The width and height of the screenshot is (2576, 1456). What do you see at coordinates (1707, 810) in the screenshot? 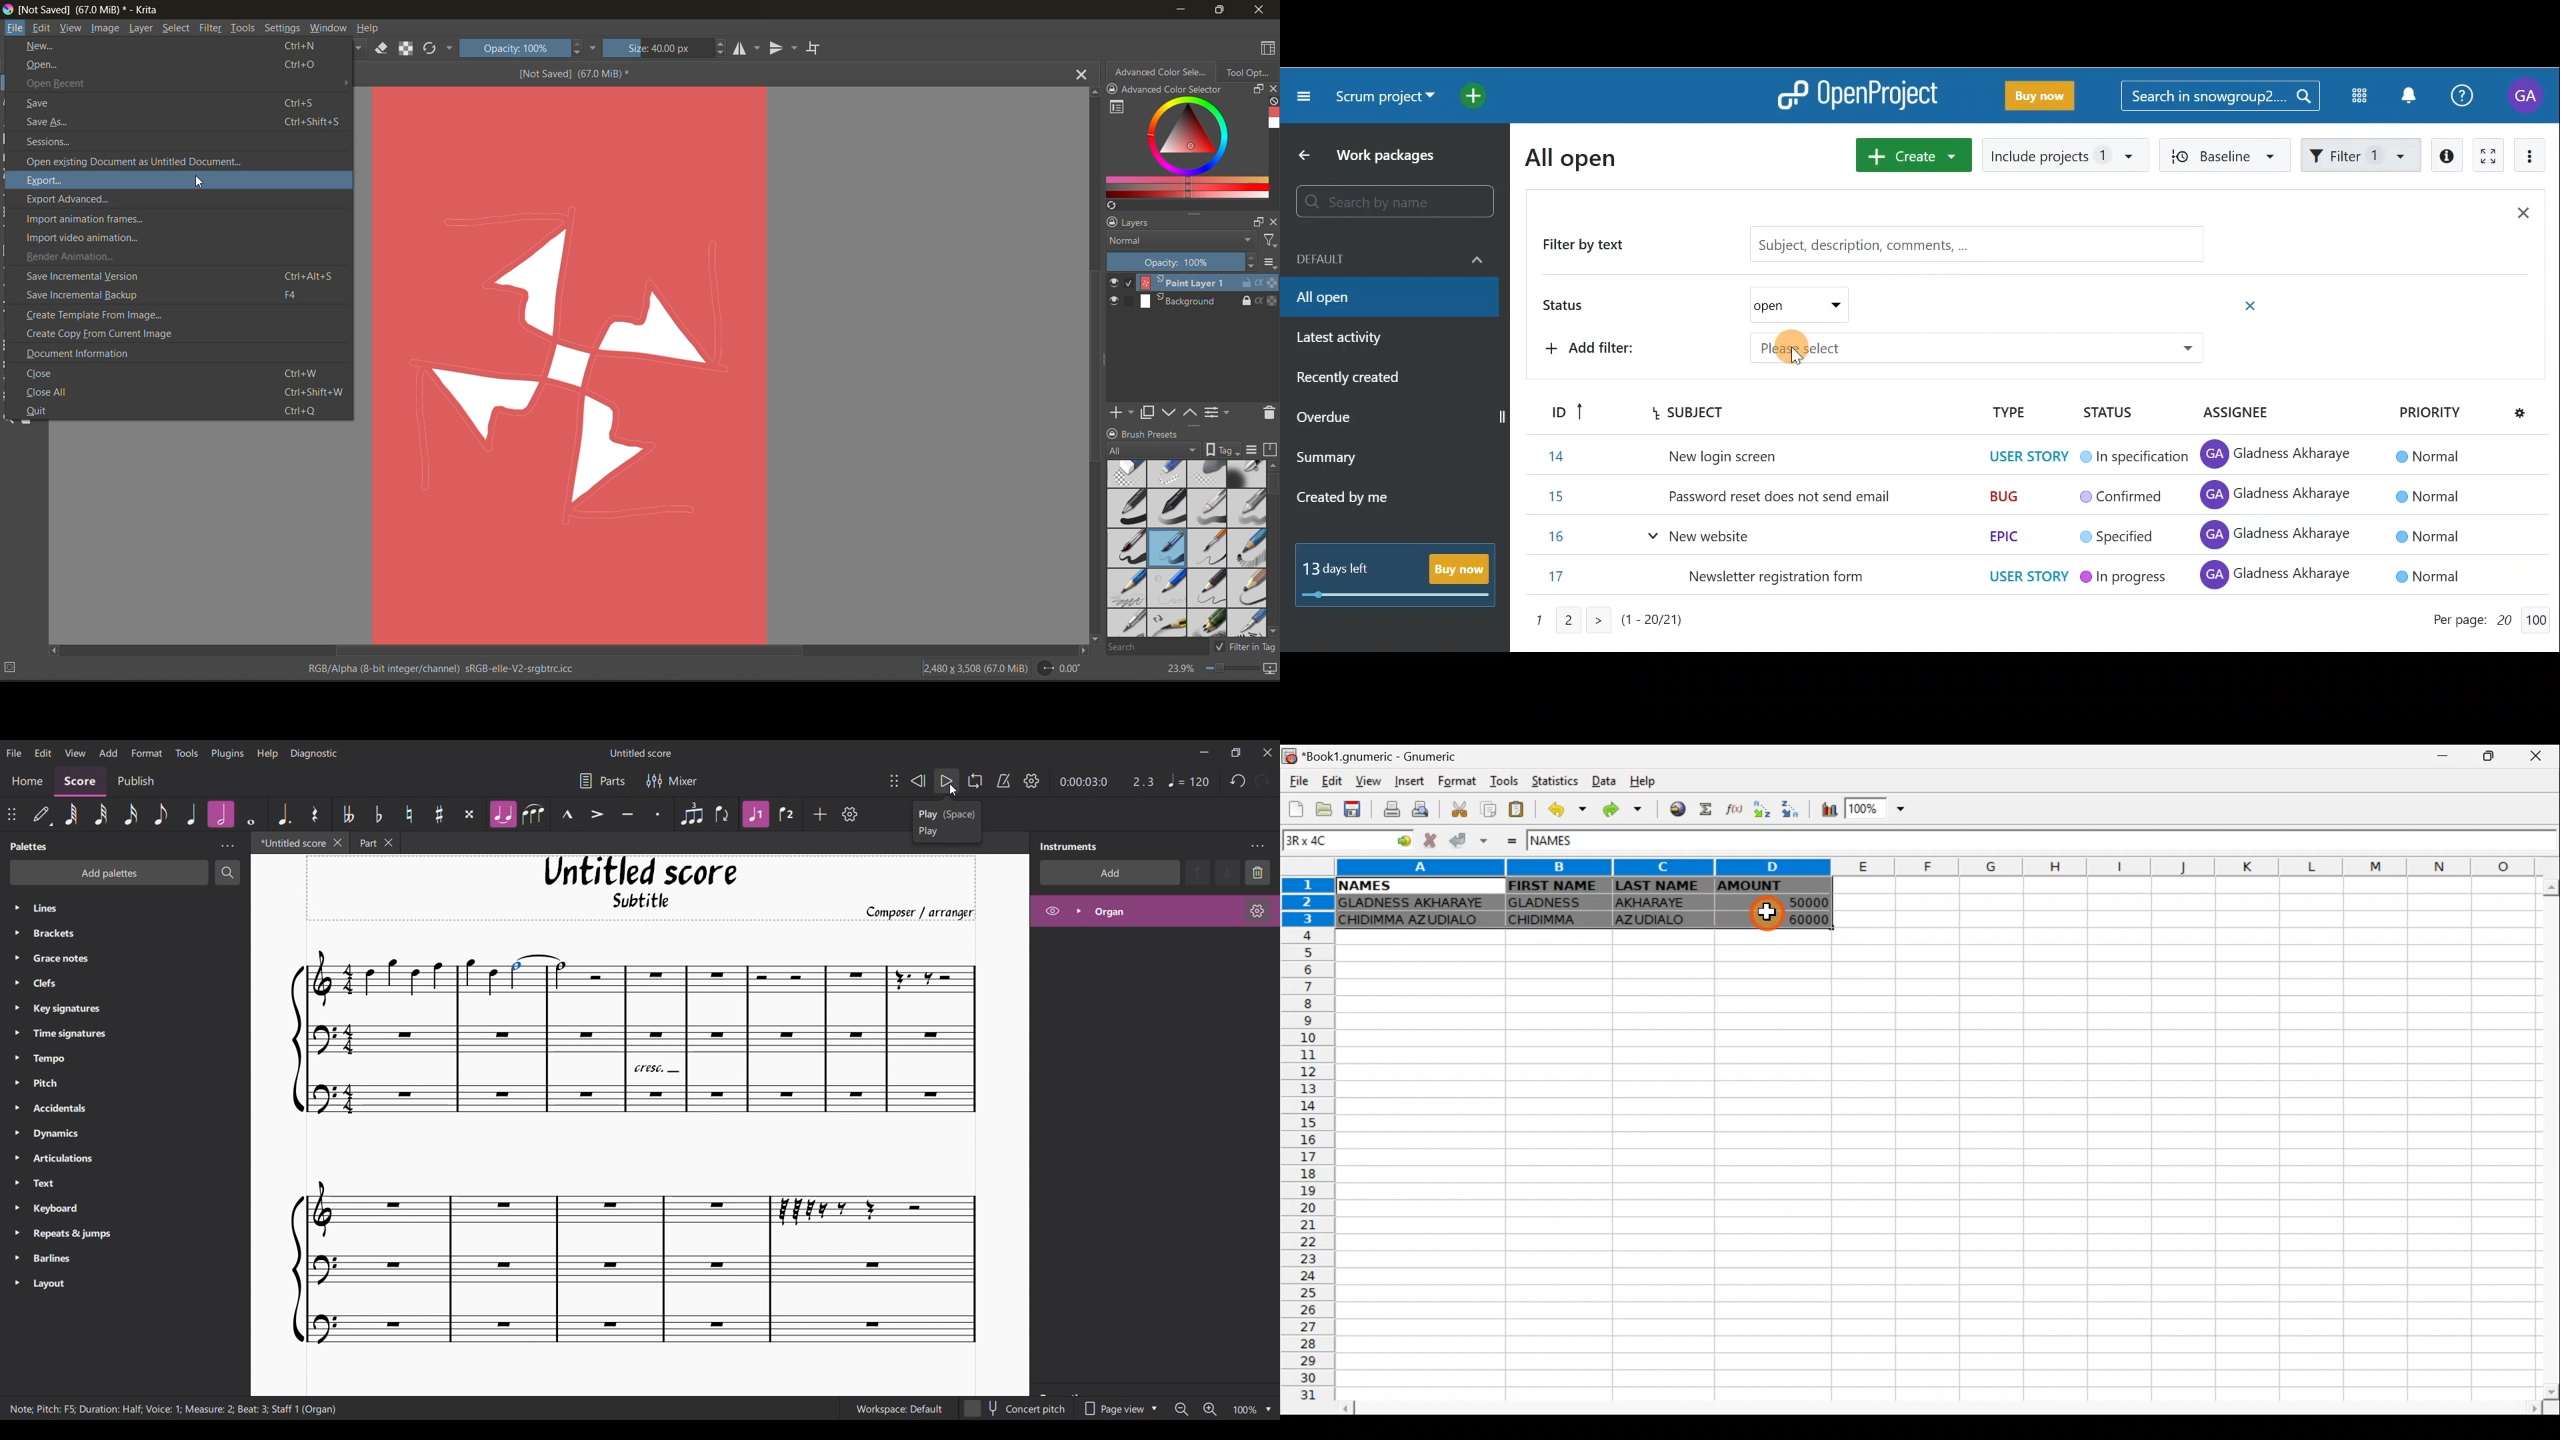
I see `Sum into the current cell` at bounding box center [1707, 810].